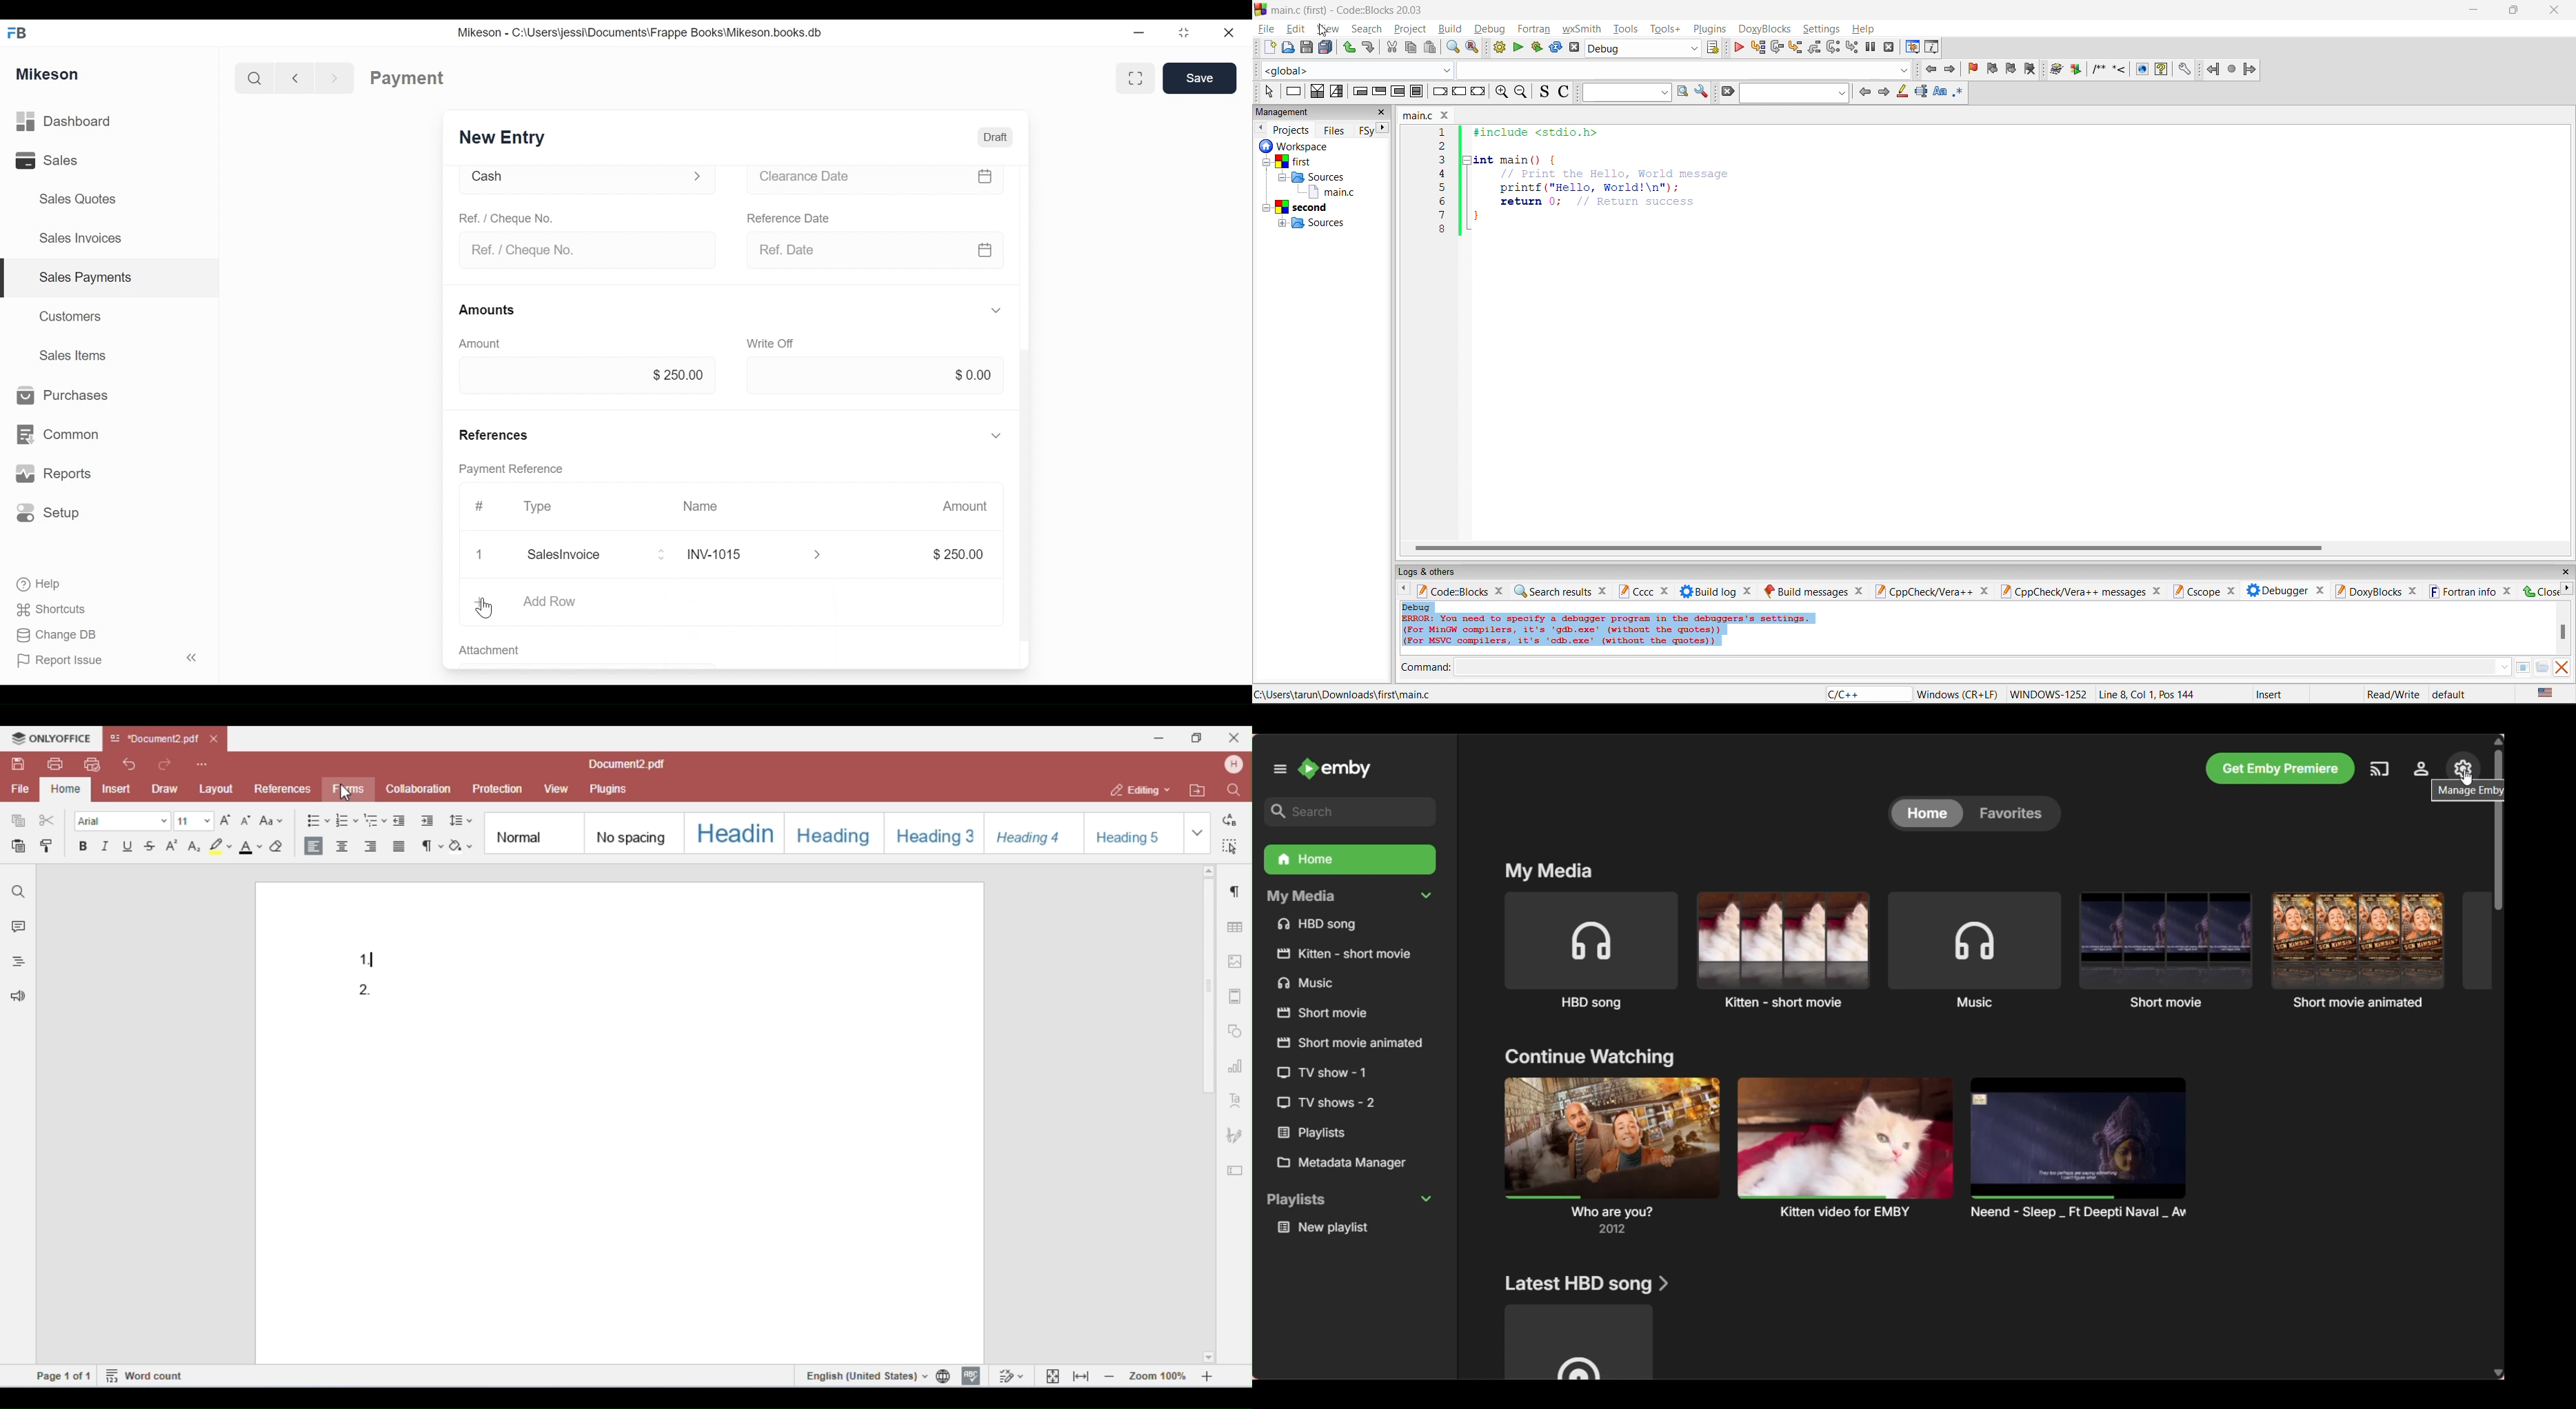 Image resolution: width=2576 pixels, height=1428 pixels. What do you see at coordinates (1957, 693) in the screenshot?
I see `Windows (CR+LF)` at bounding box center [1957, 693].